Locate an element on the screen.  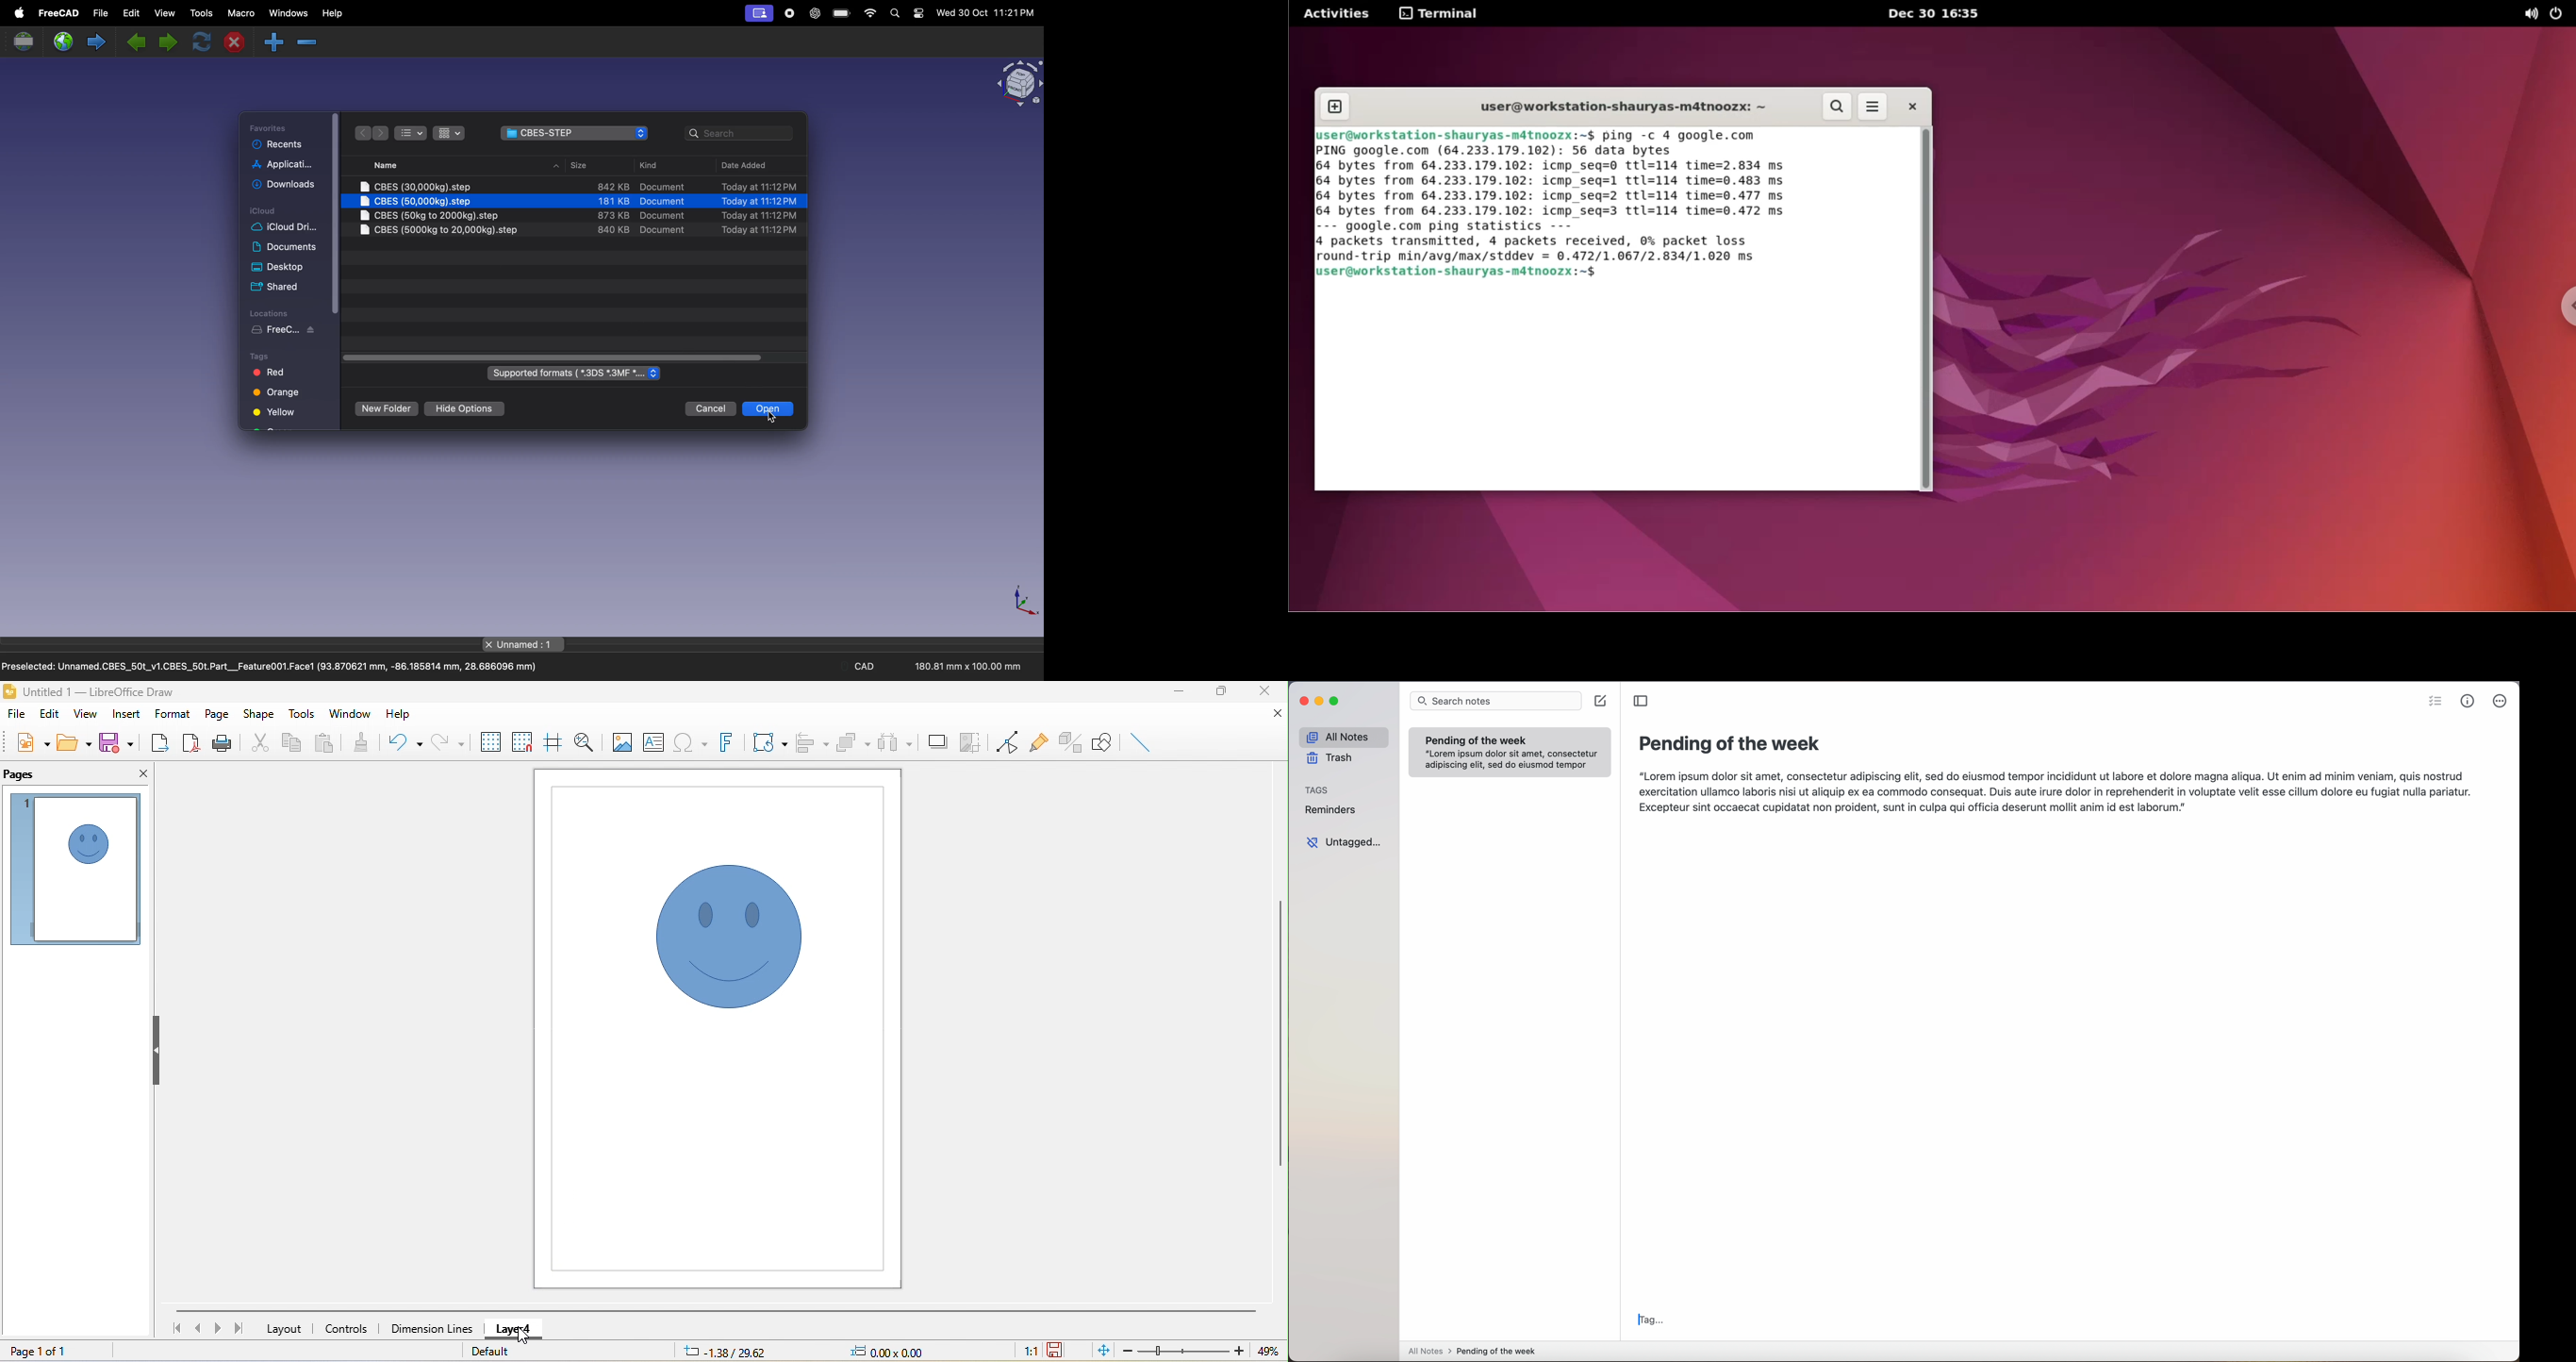
body text: Lorem ipsum dolor sit amet is located at coordinates (2053, 792).